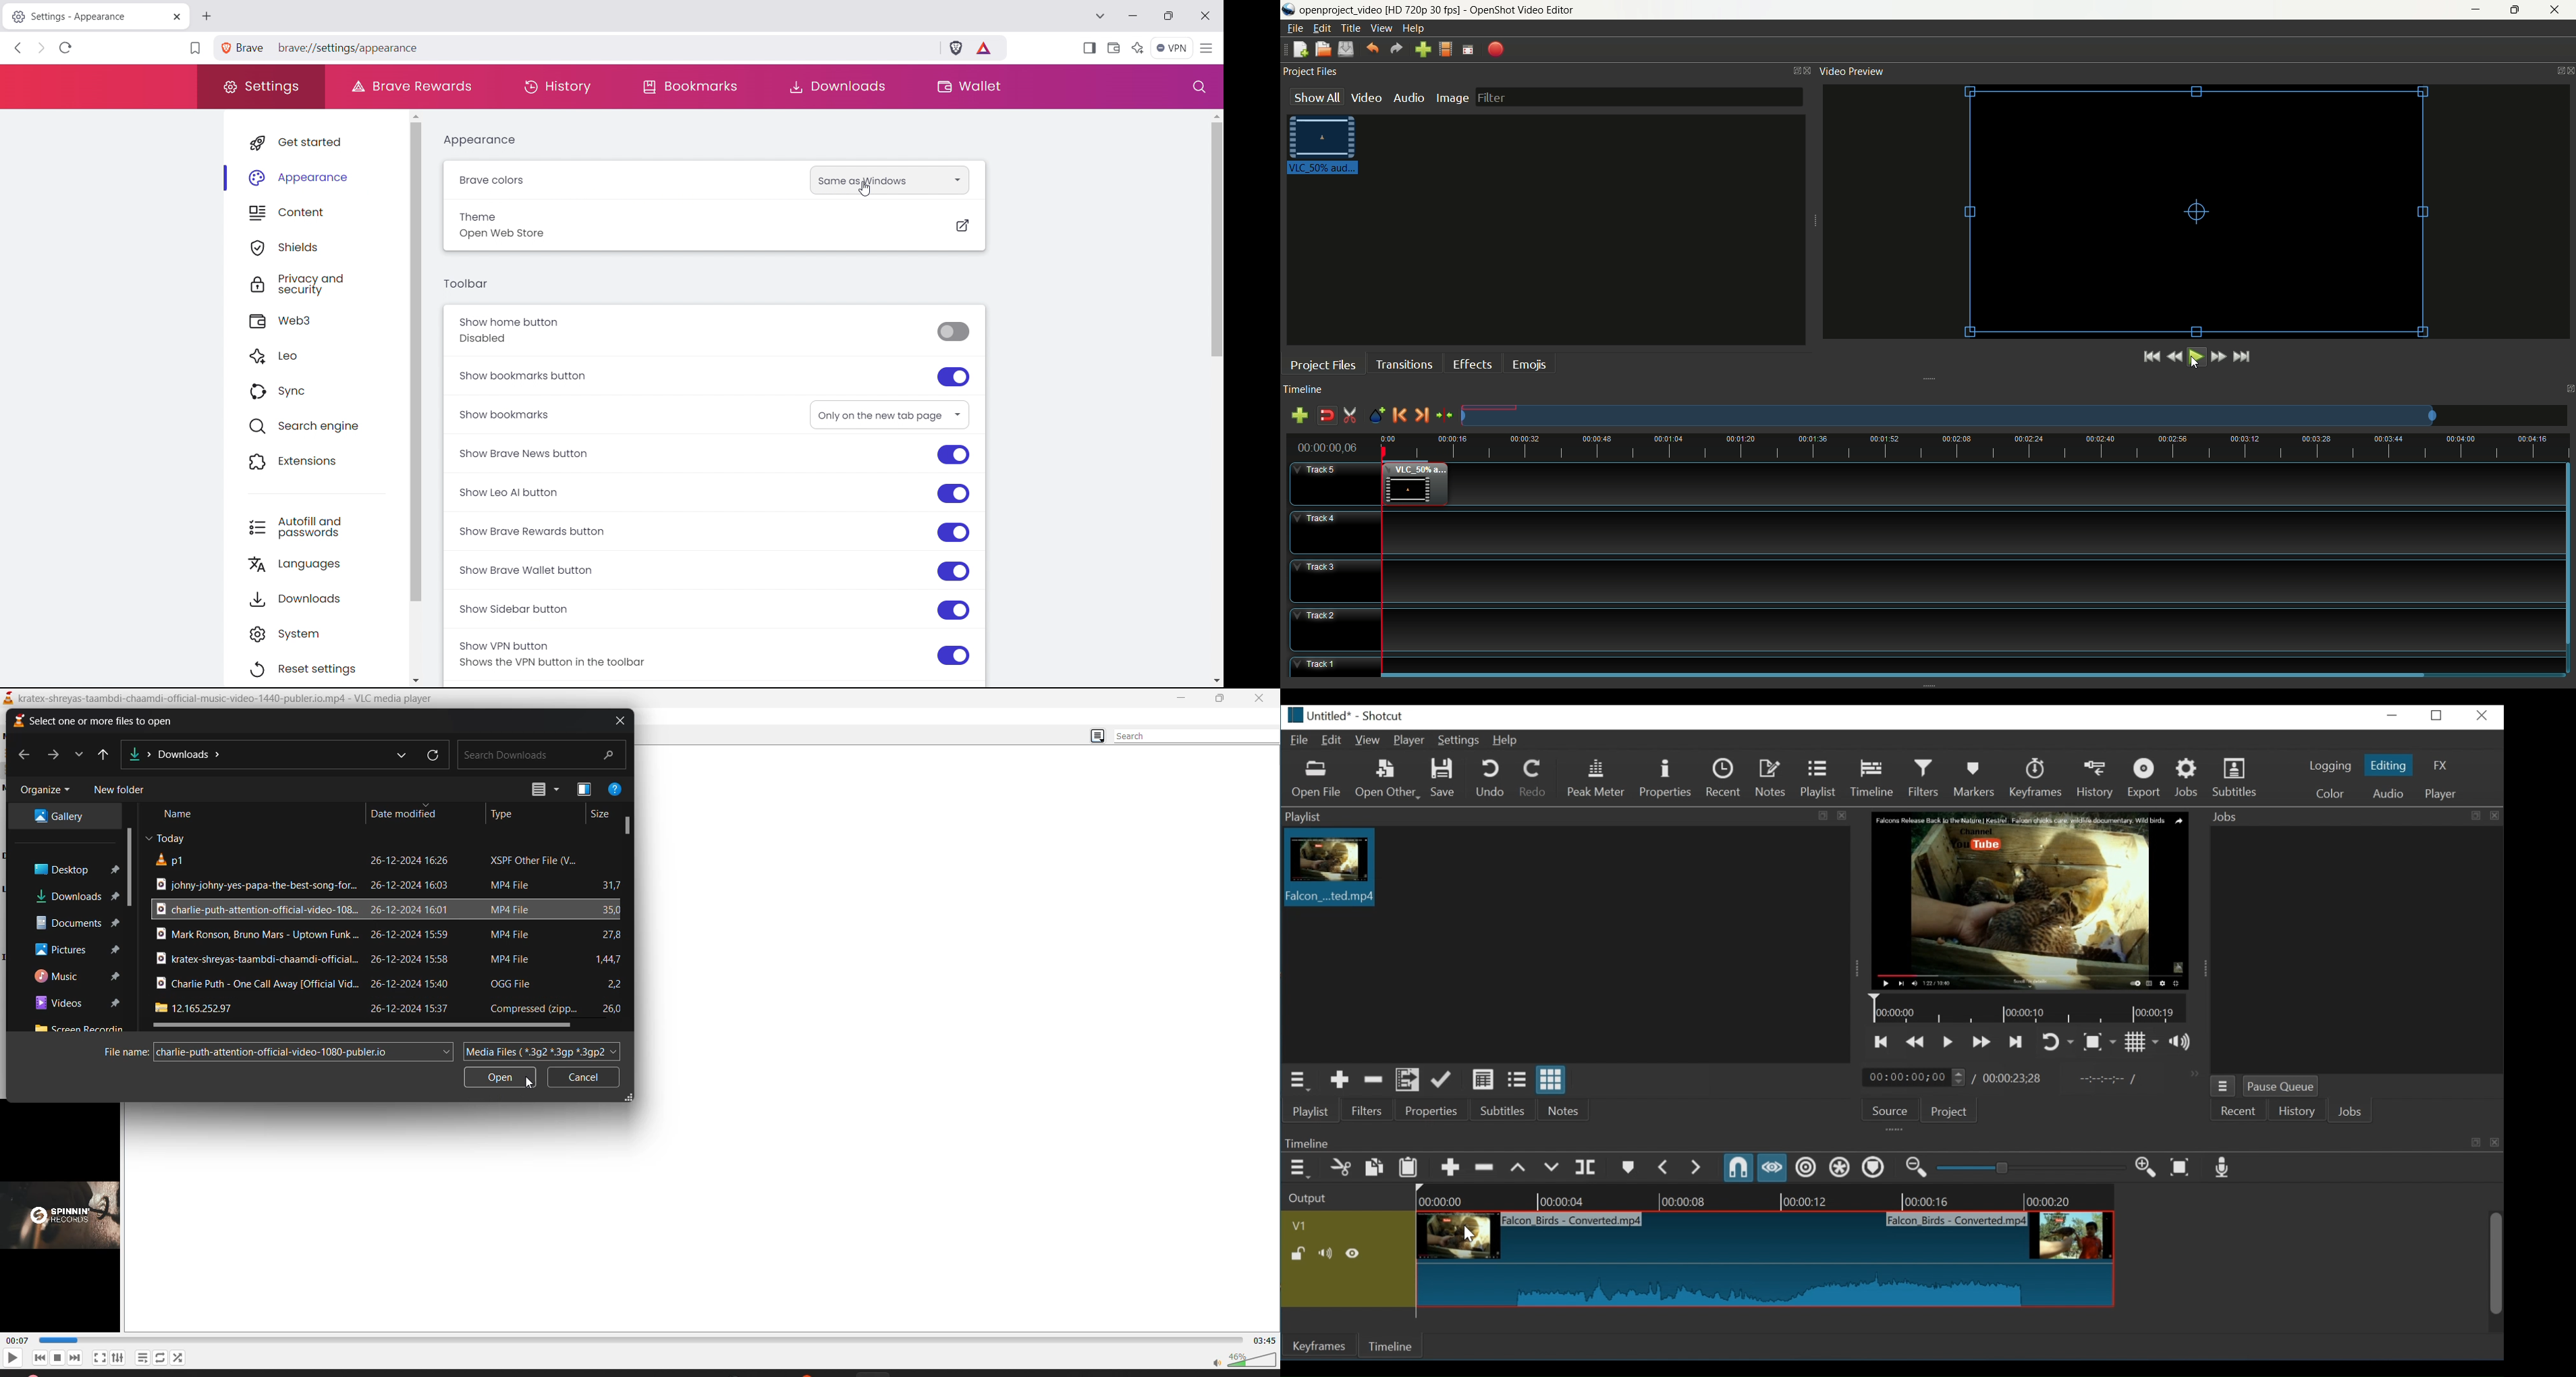 The height and width of the screenshot is (1400, 2576). Describe the element at coordinates (1336, 485) in the screenshot. I see `track5` at that location.